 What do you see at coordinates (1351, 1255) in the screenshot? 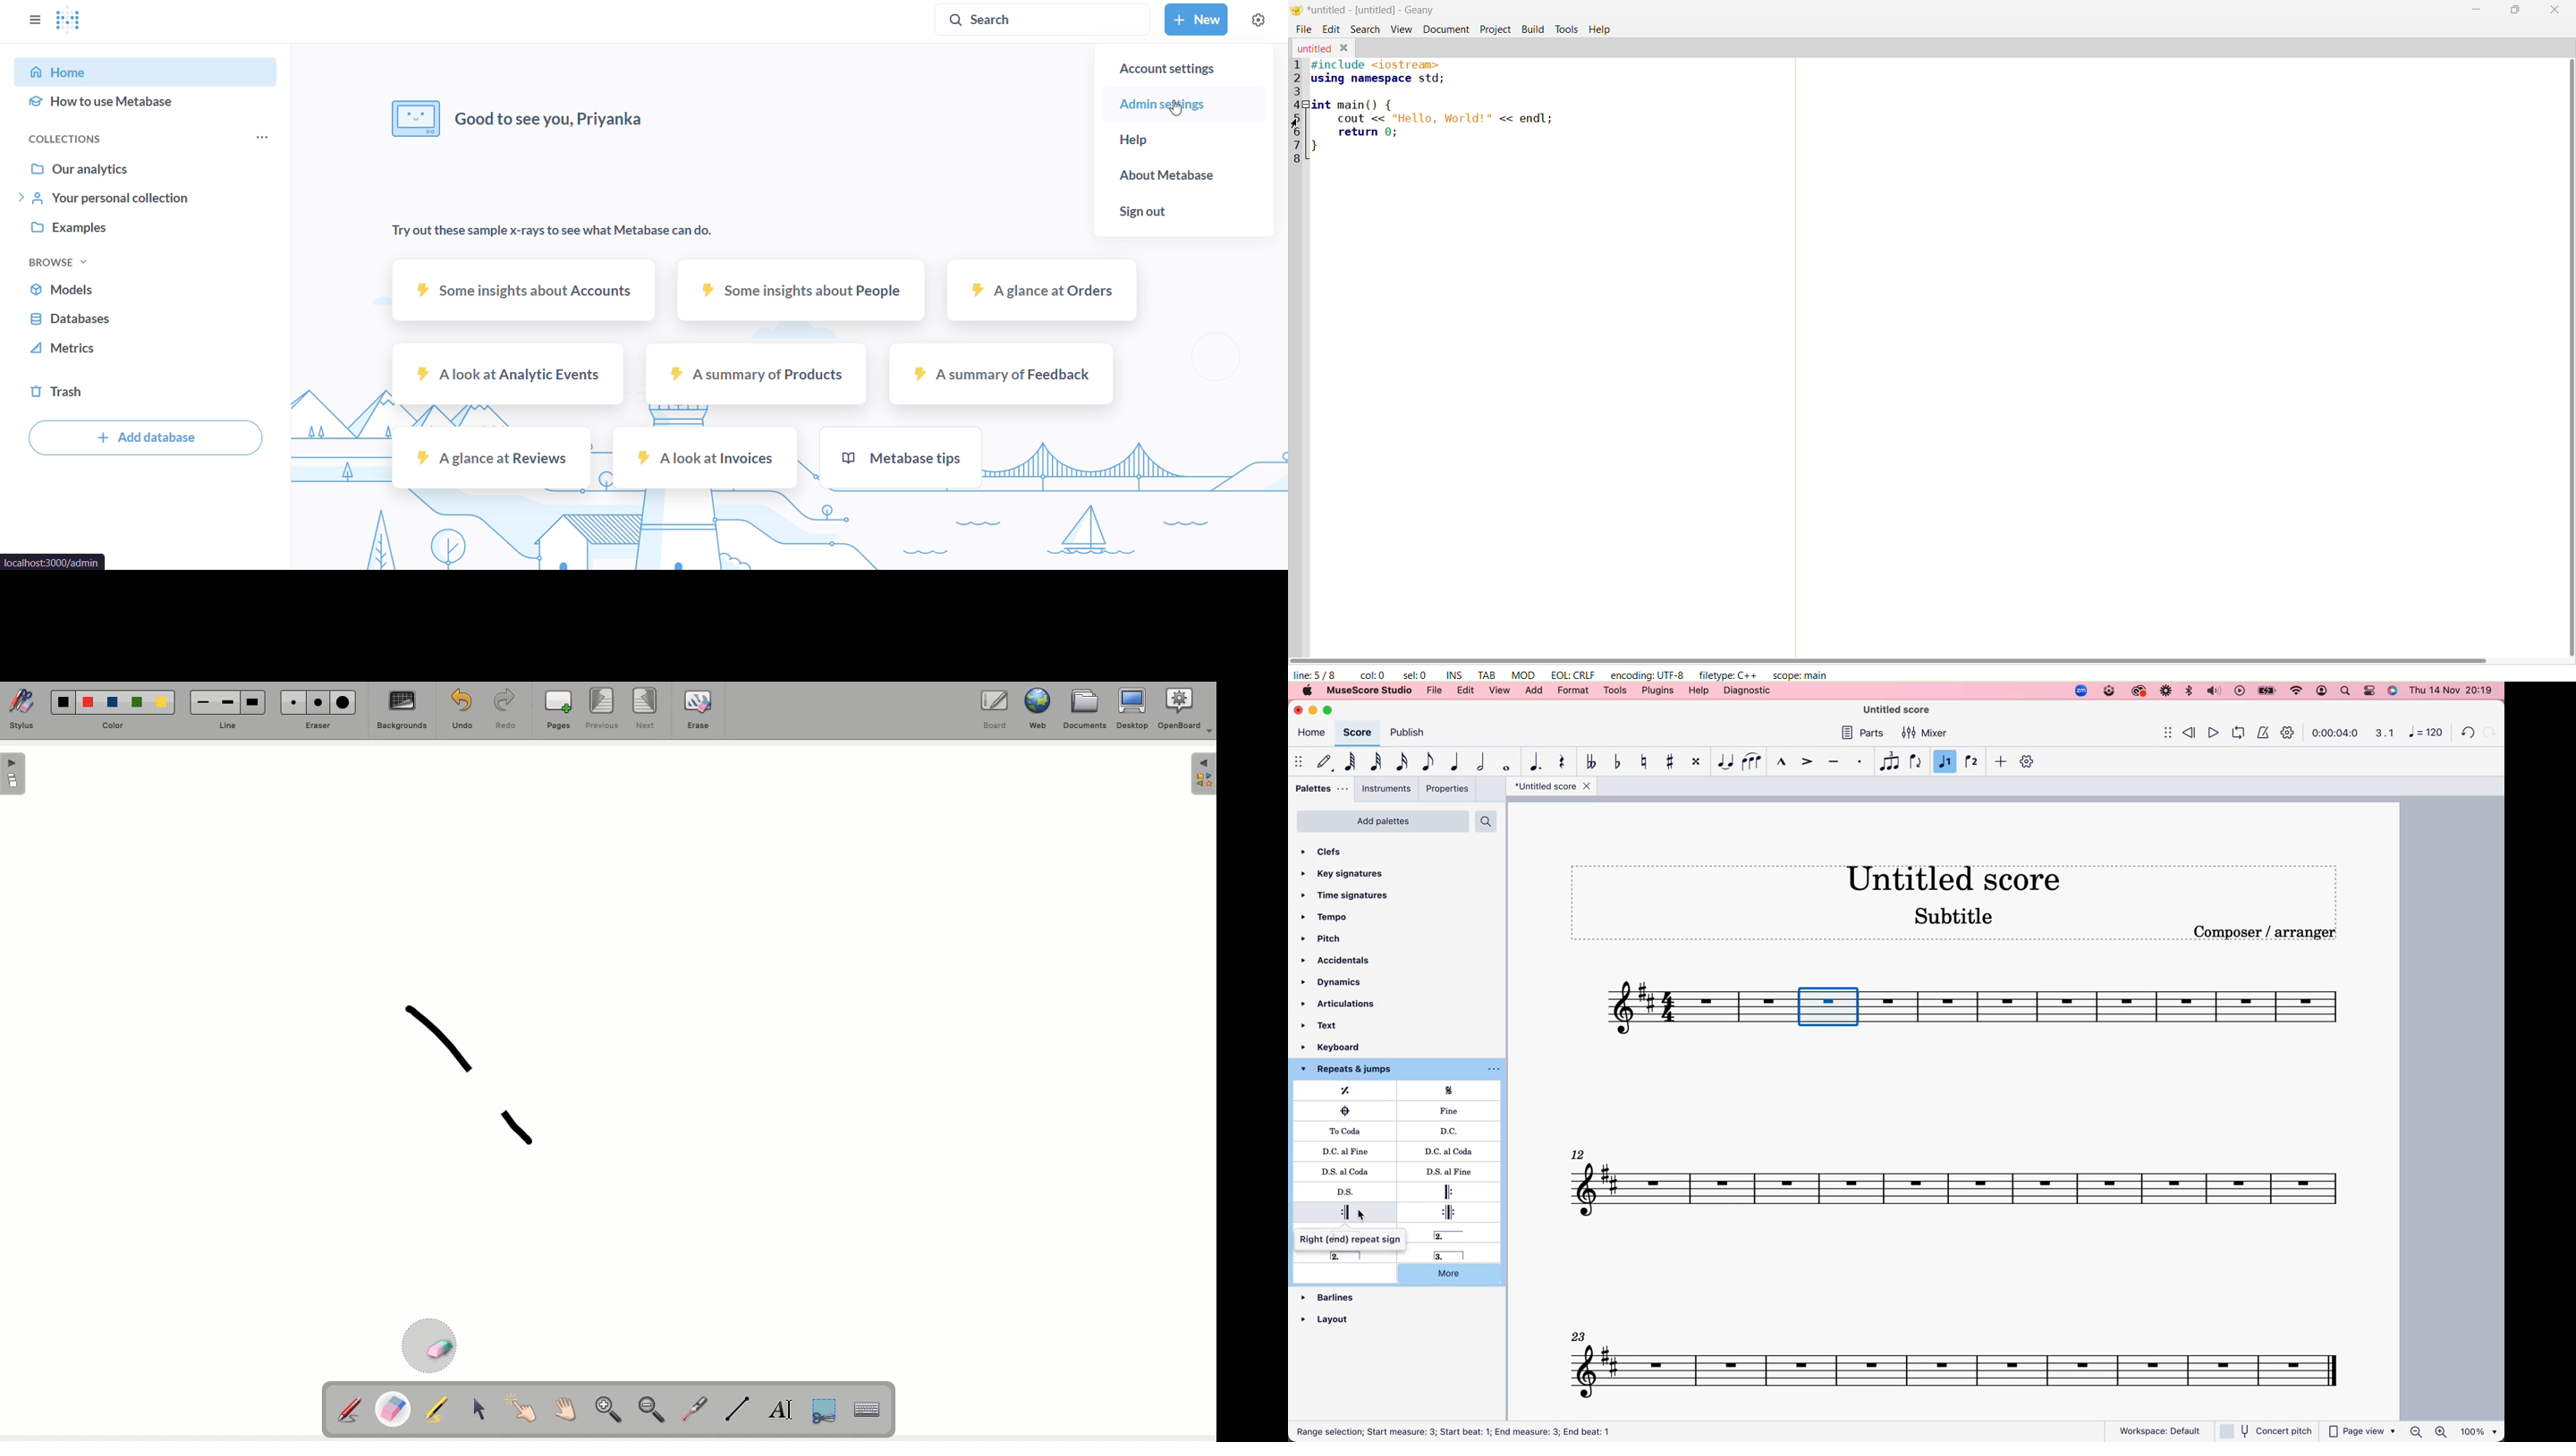
I see `seconda volta` at bounding box center [1351, 1255].